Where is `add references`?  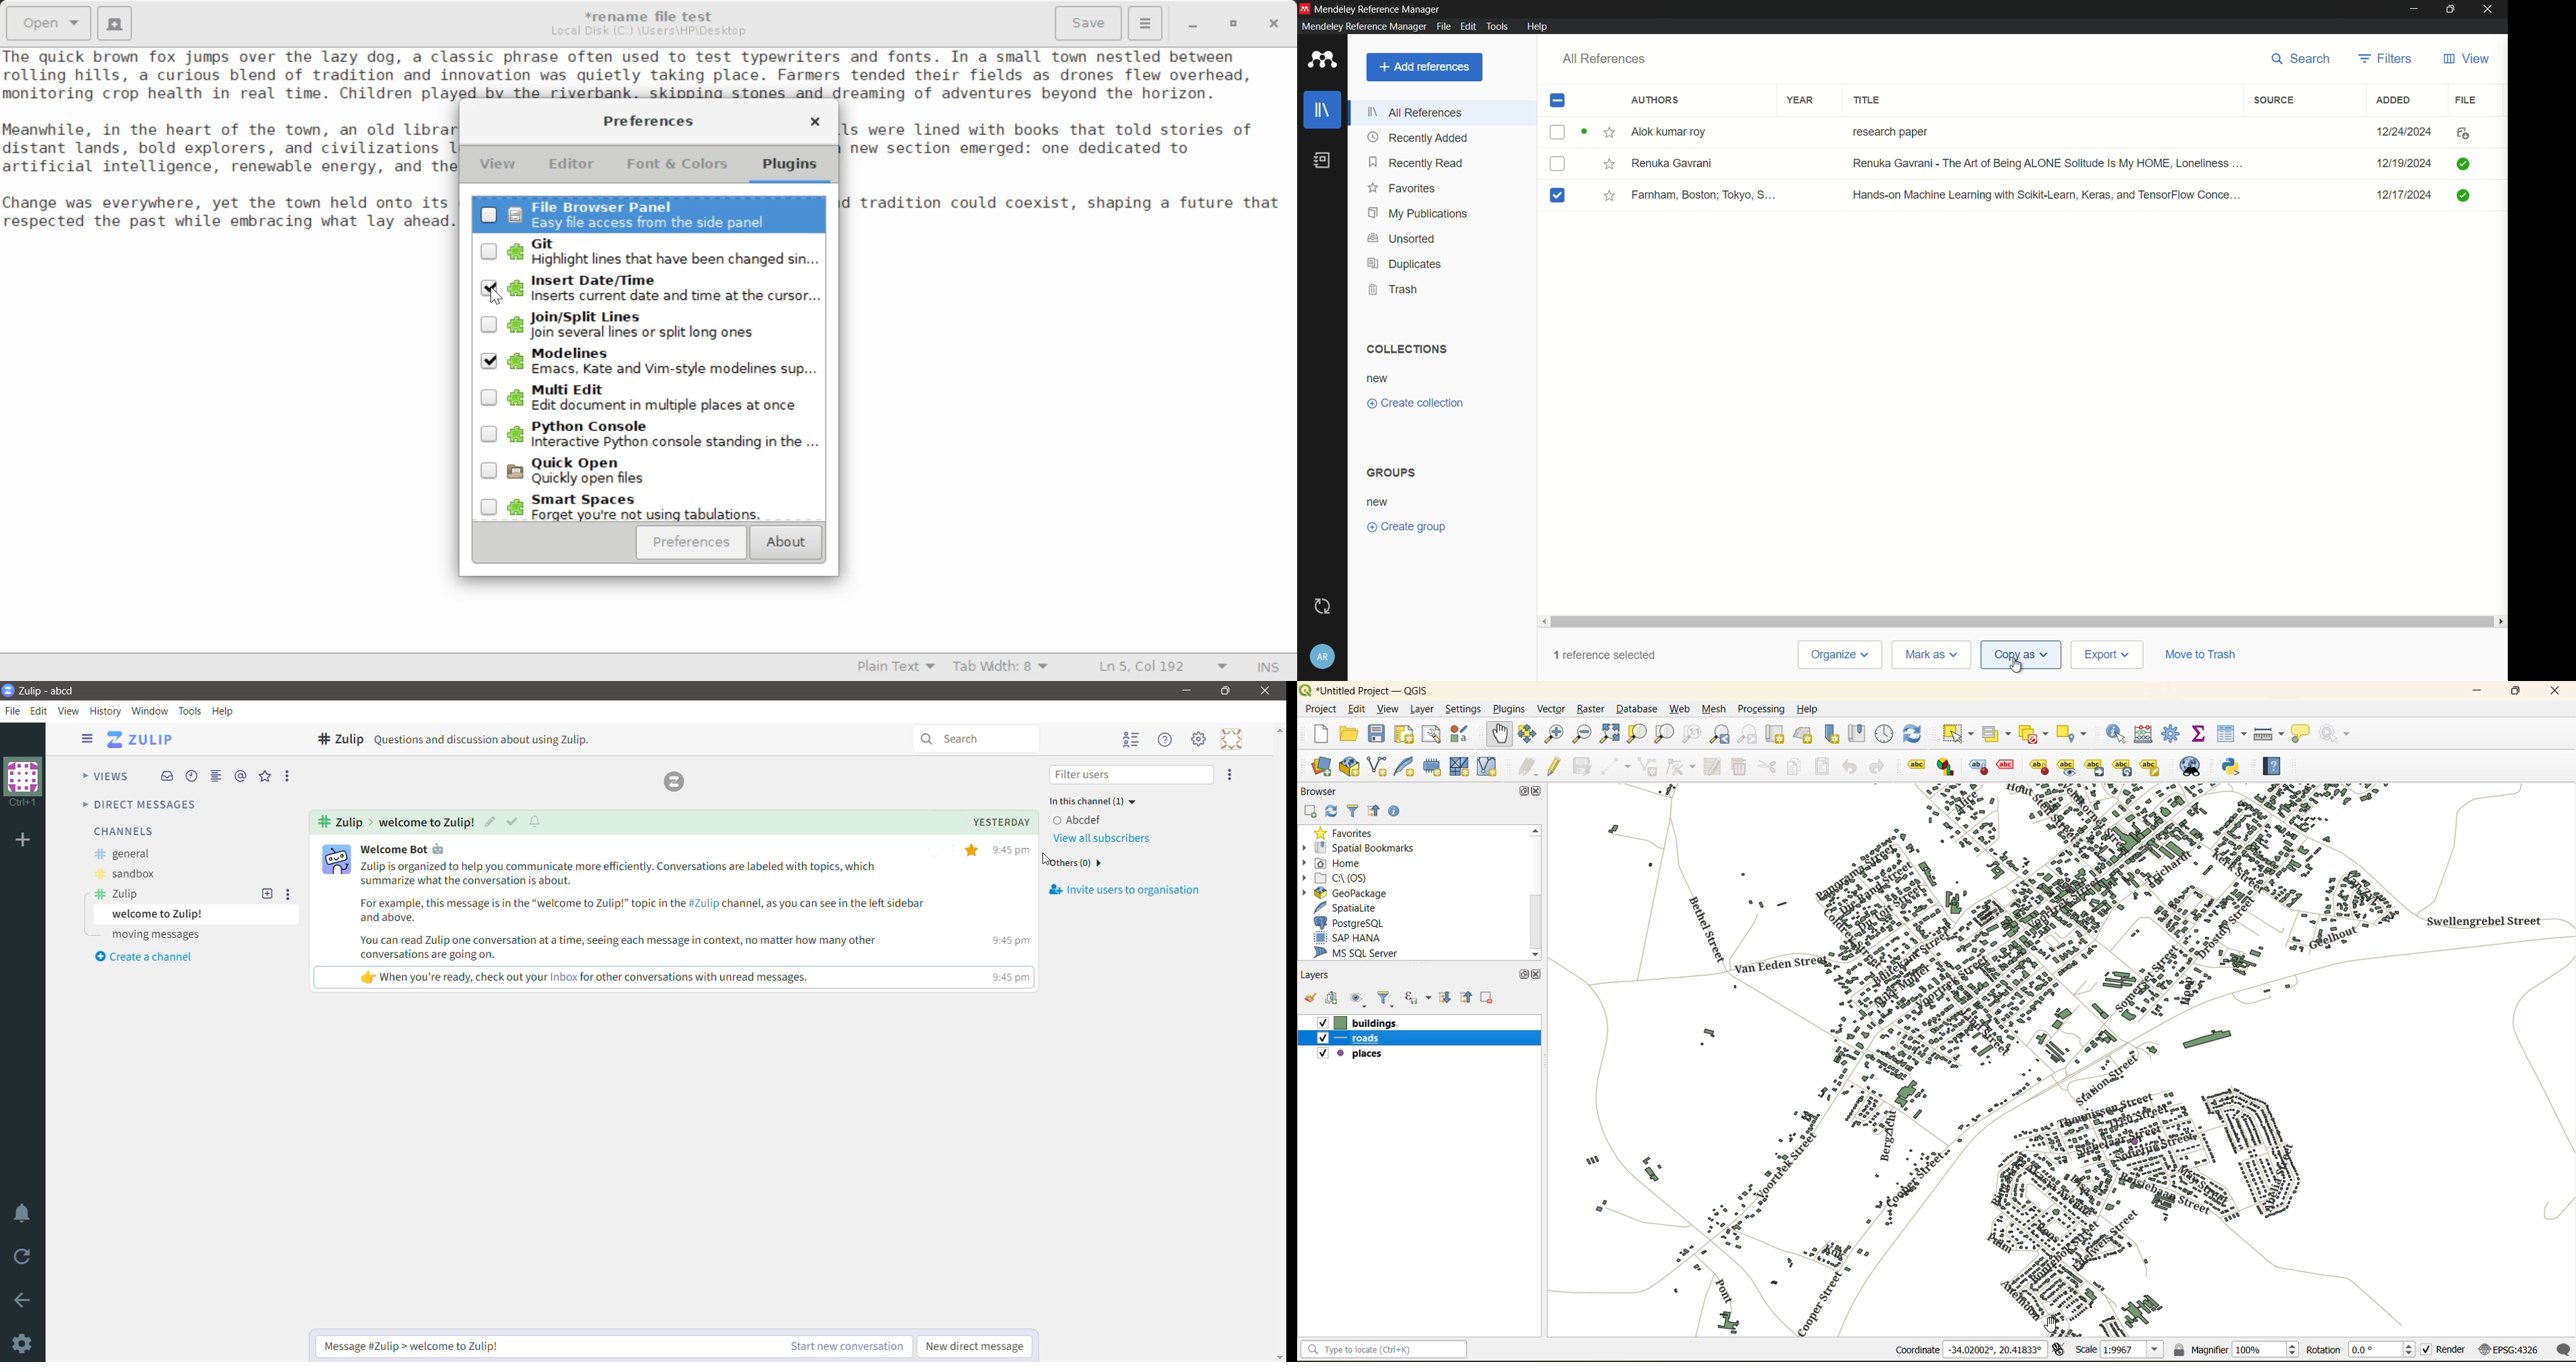
add references is located at coordinates (1423, 67).